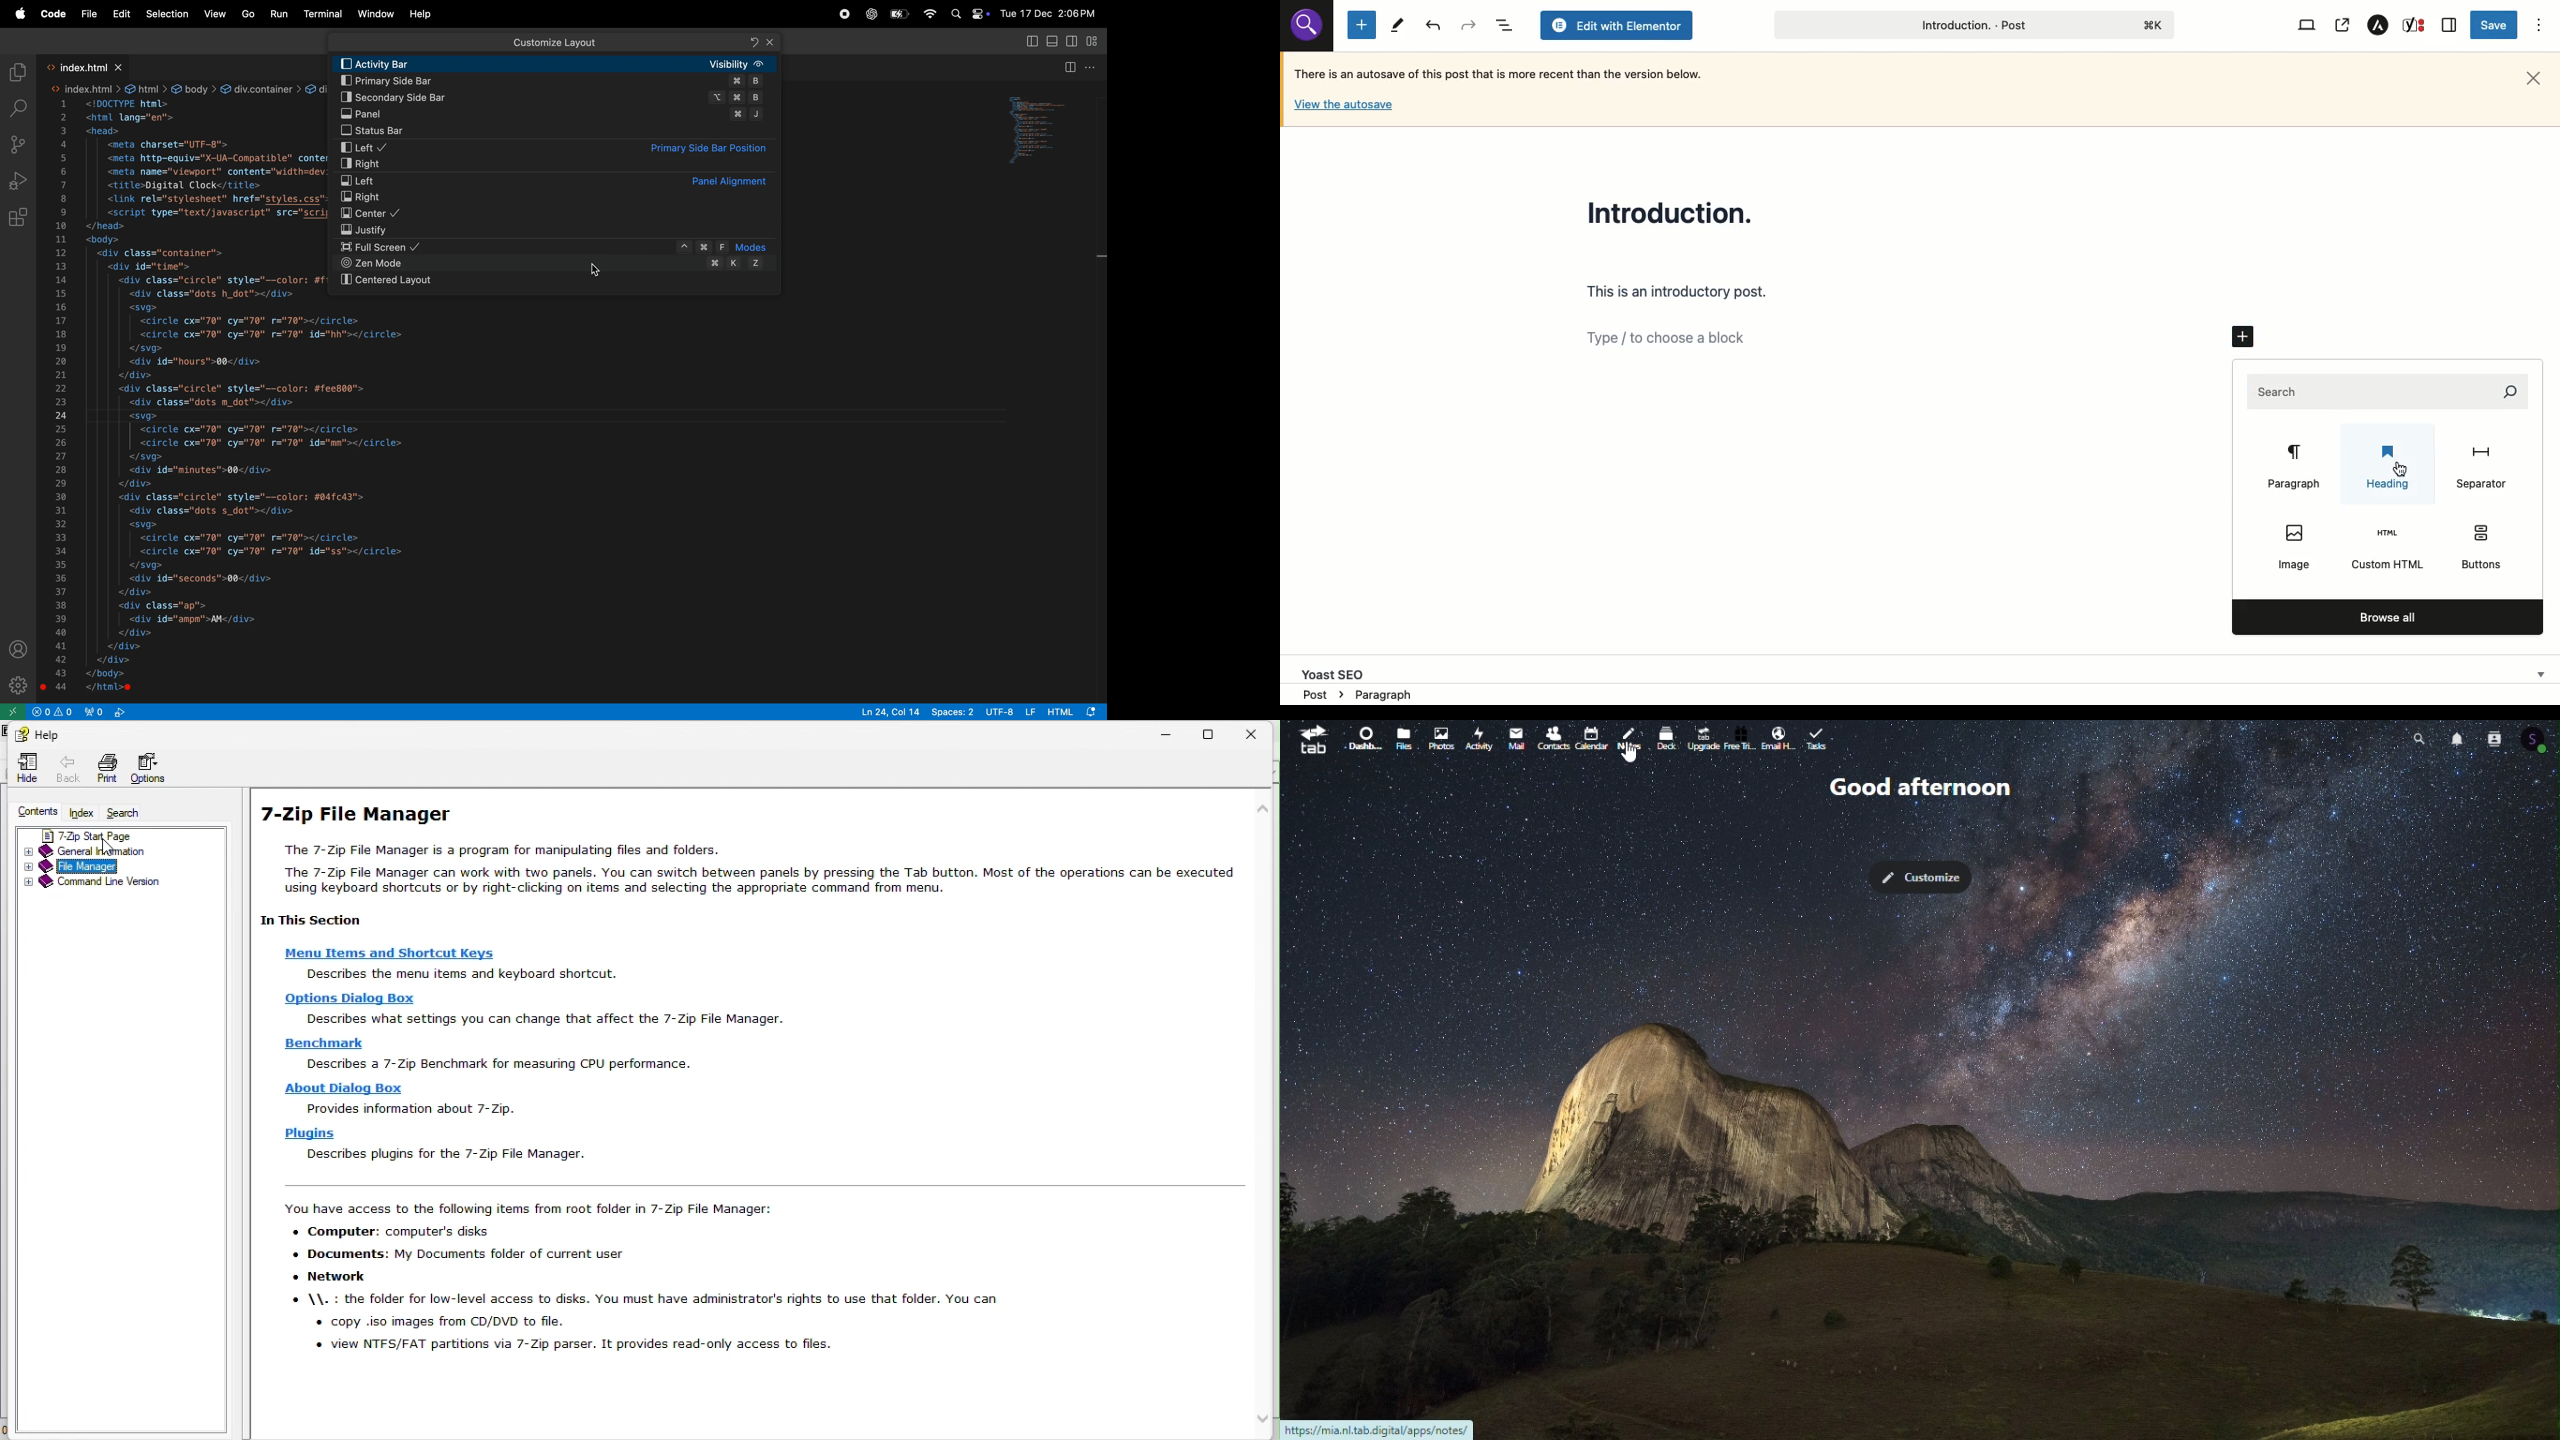 This screenshot has height=1456, width=2576. I want to click on run, so click(279, 12).